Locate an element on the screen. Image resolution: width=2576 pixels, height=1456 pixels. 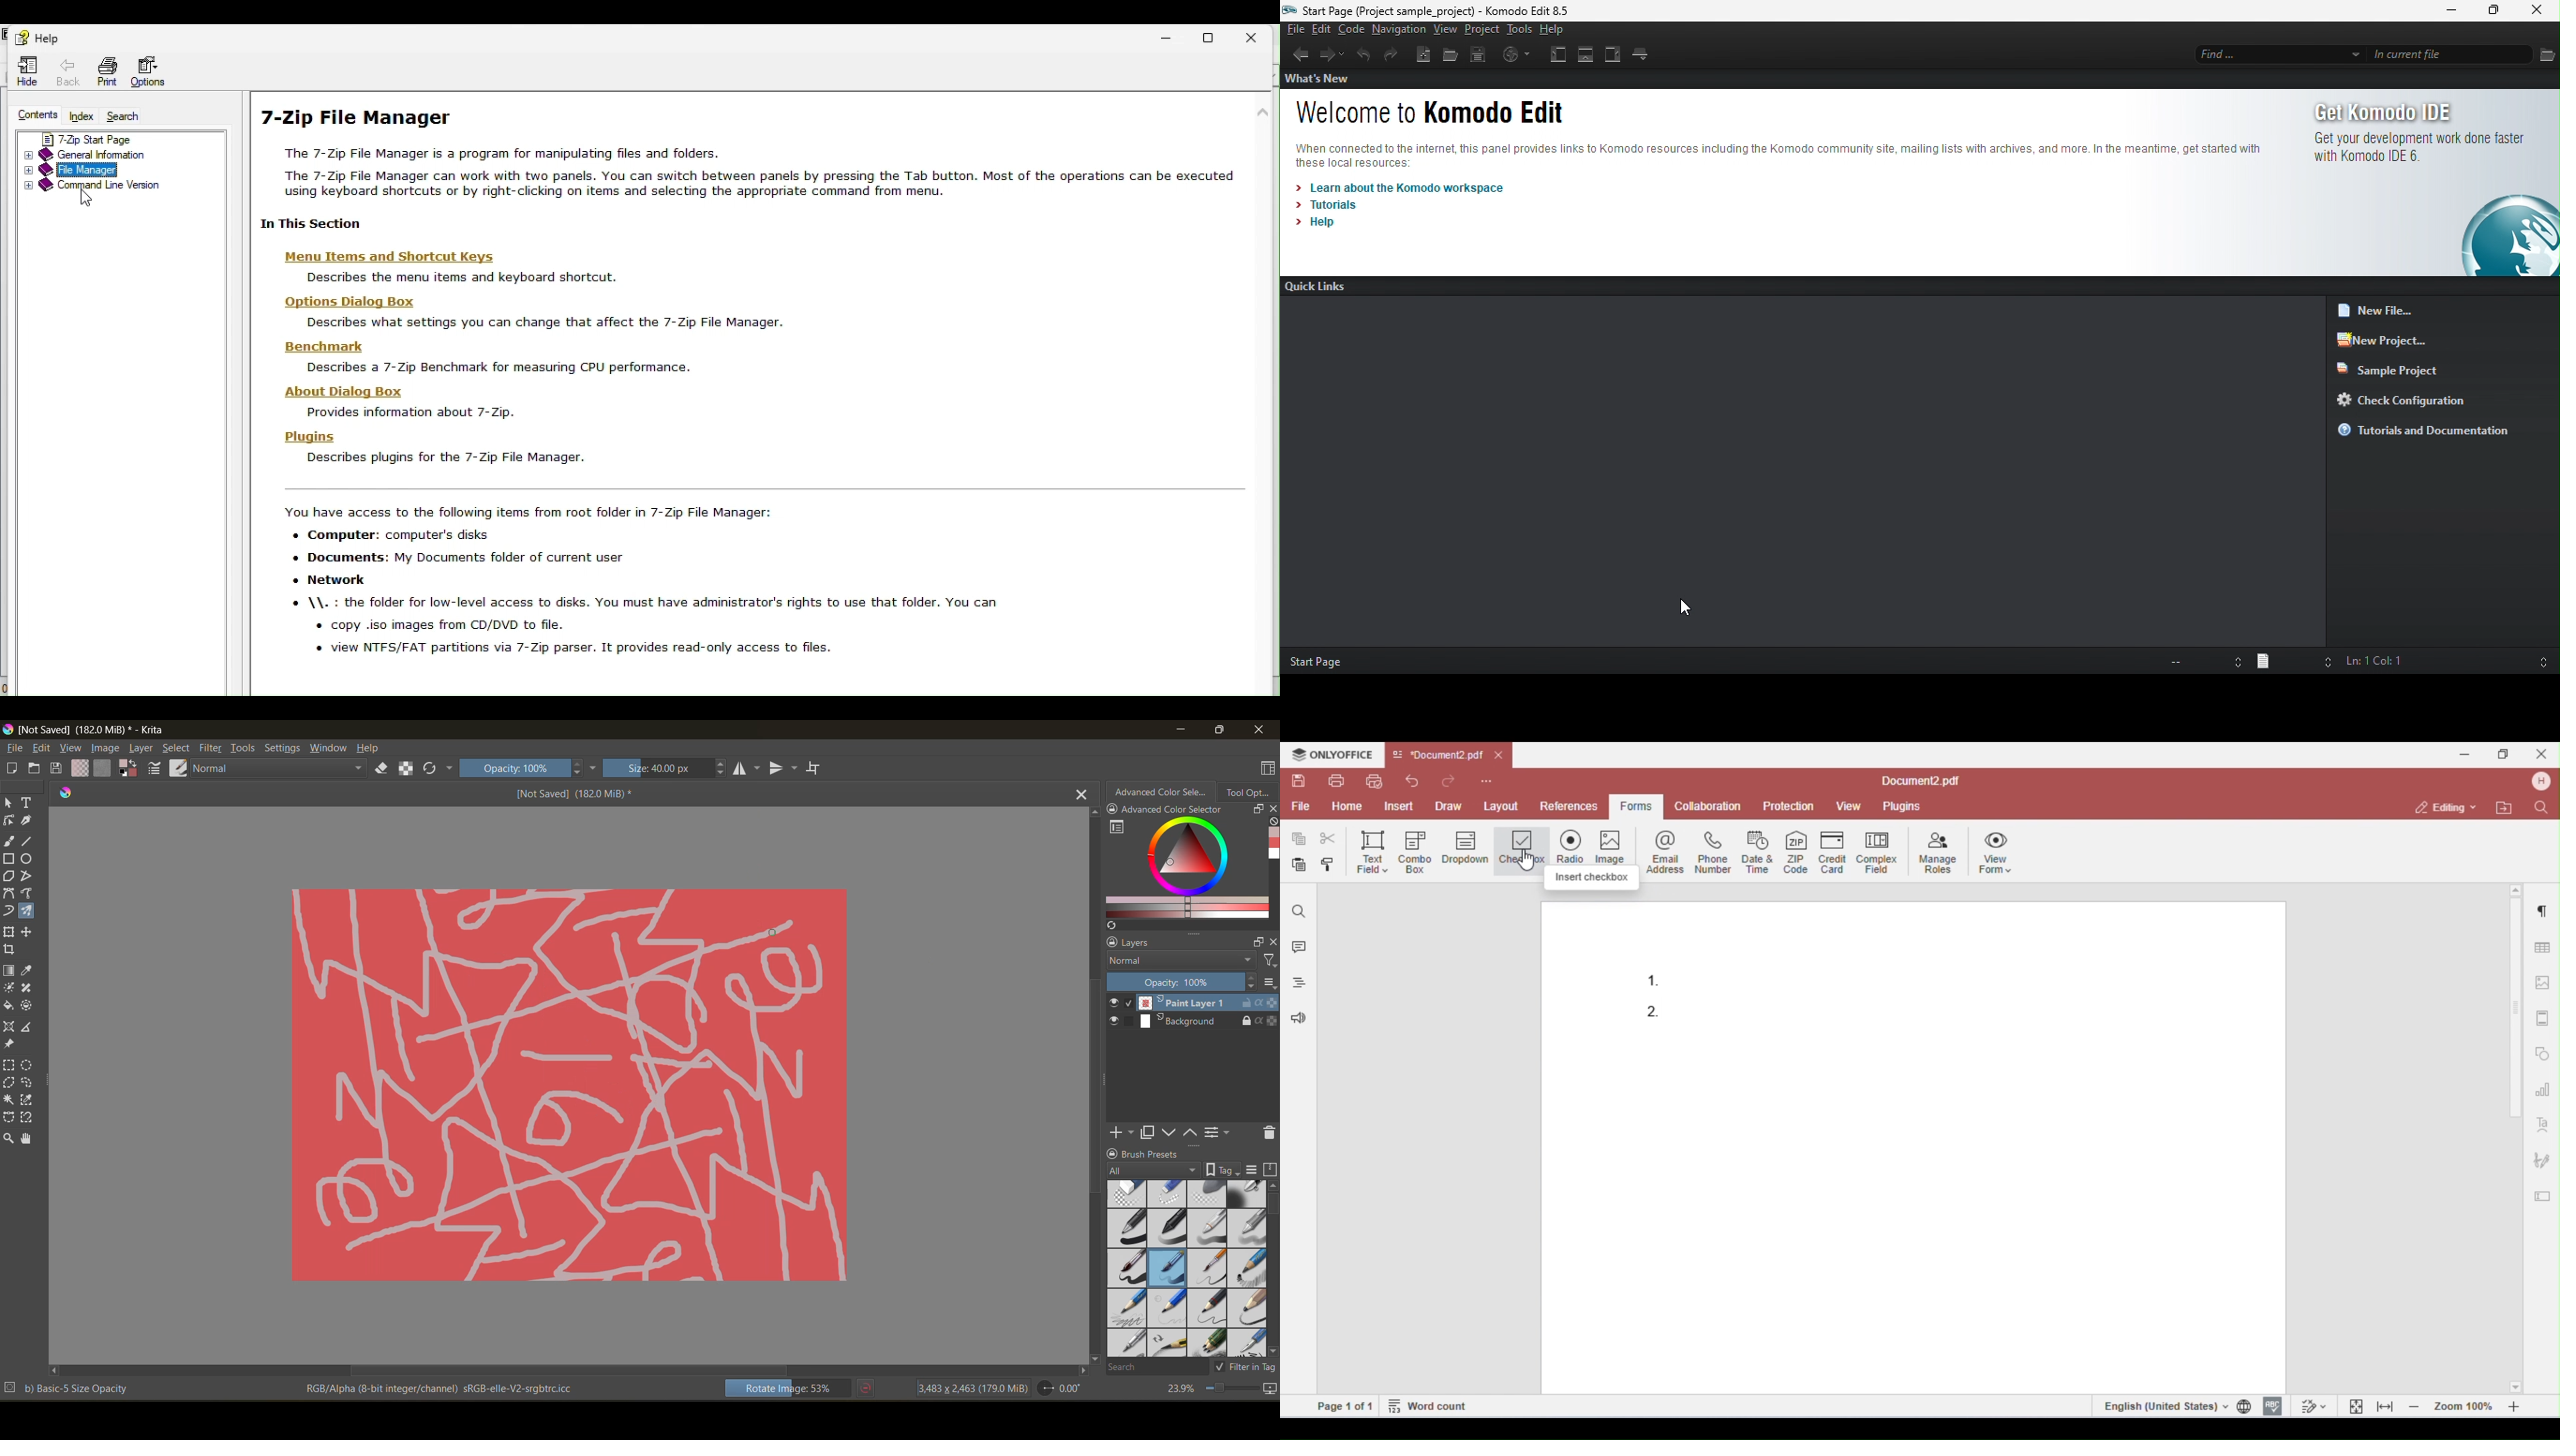
clear all color history is located at coordinates (1272, 823).